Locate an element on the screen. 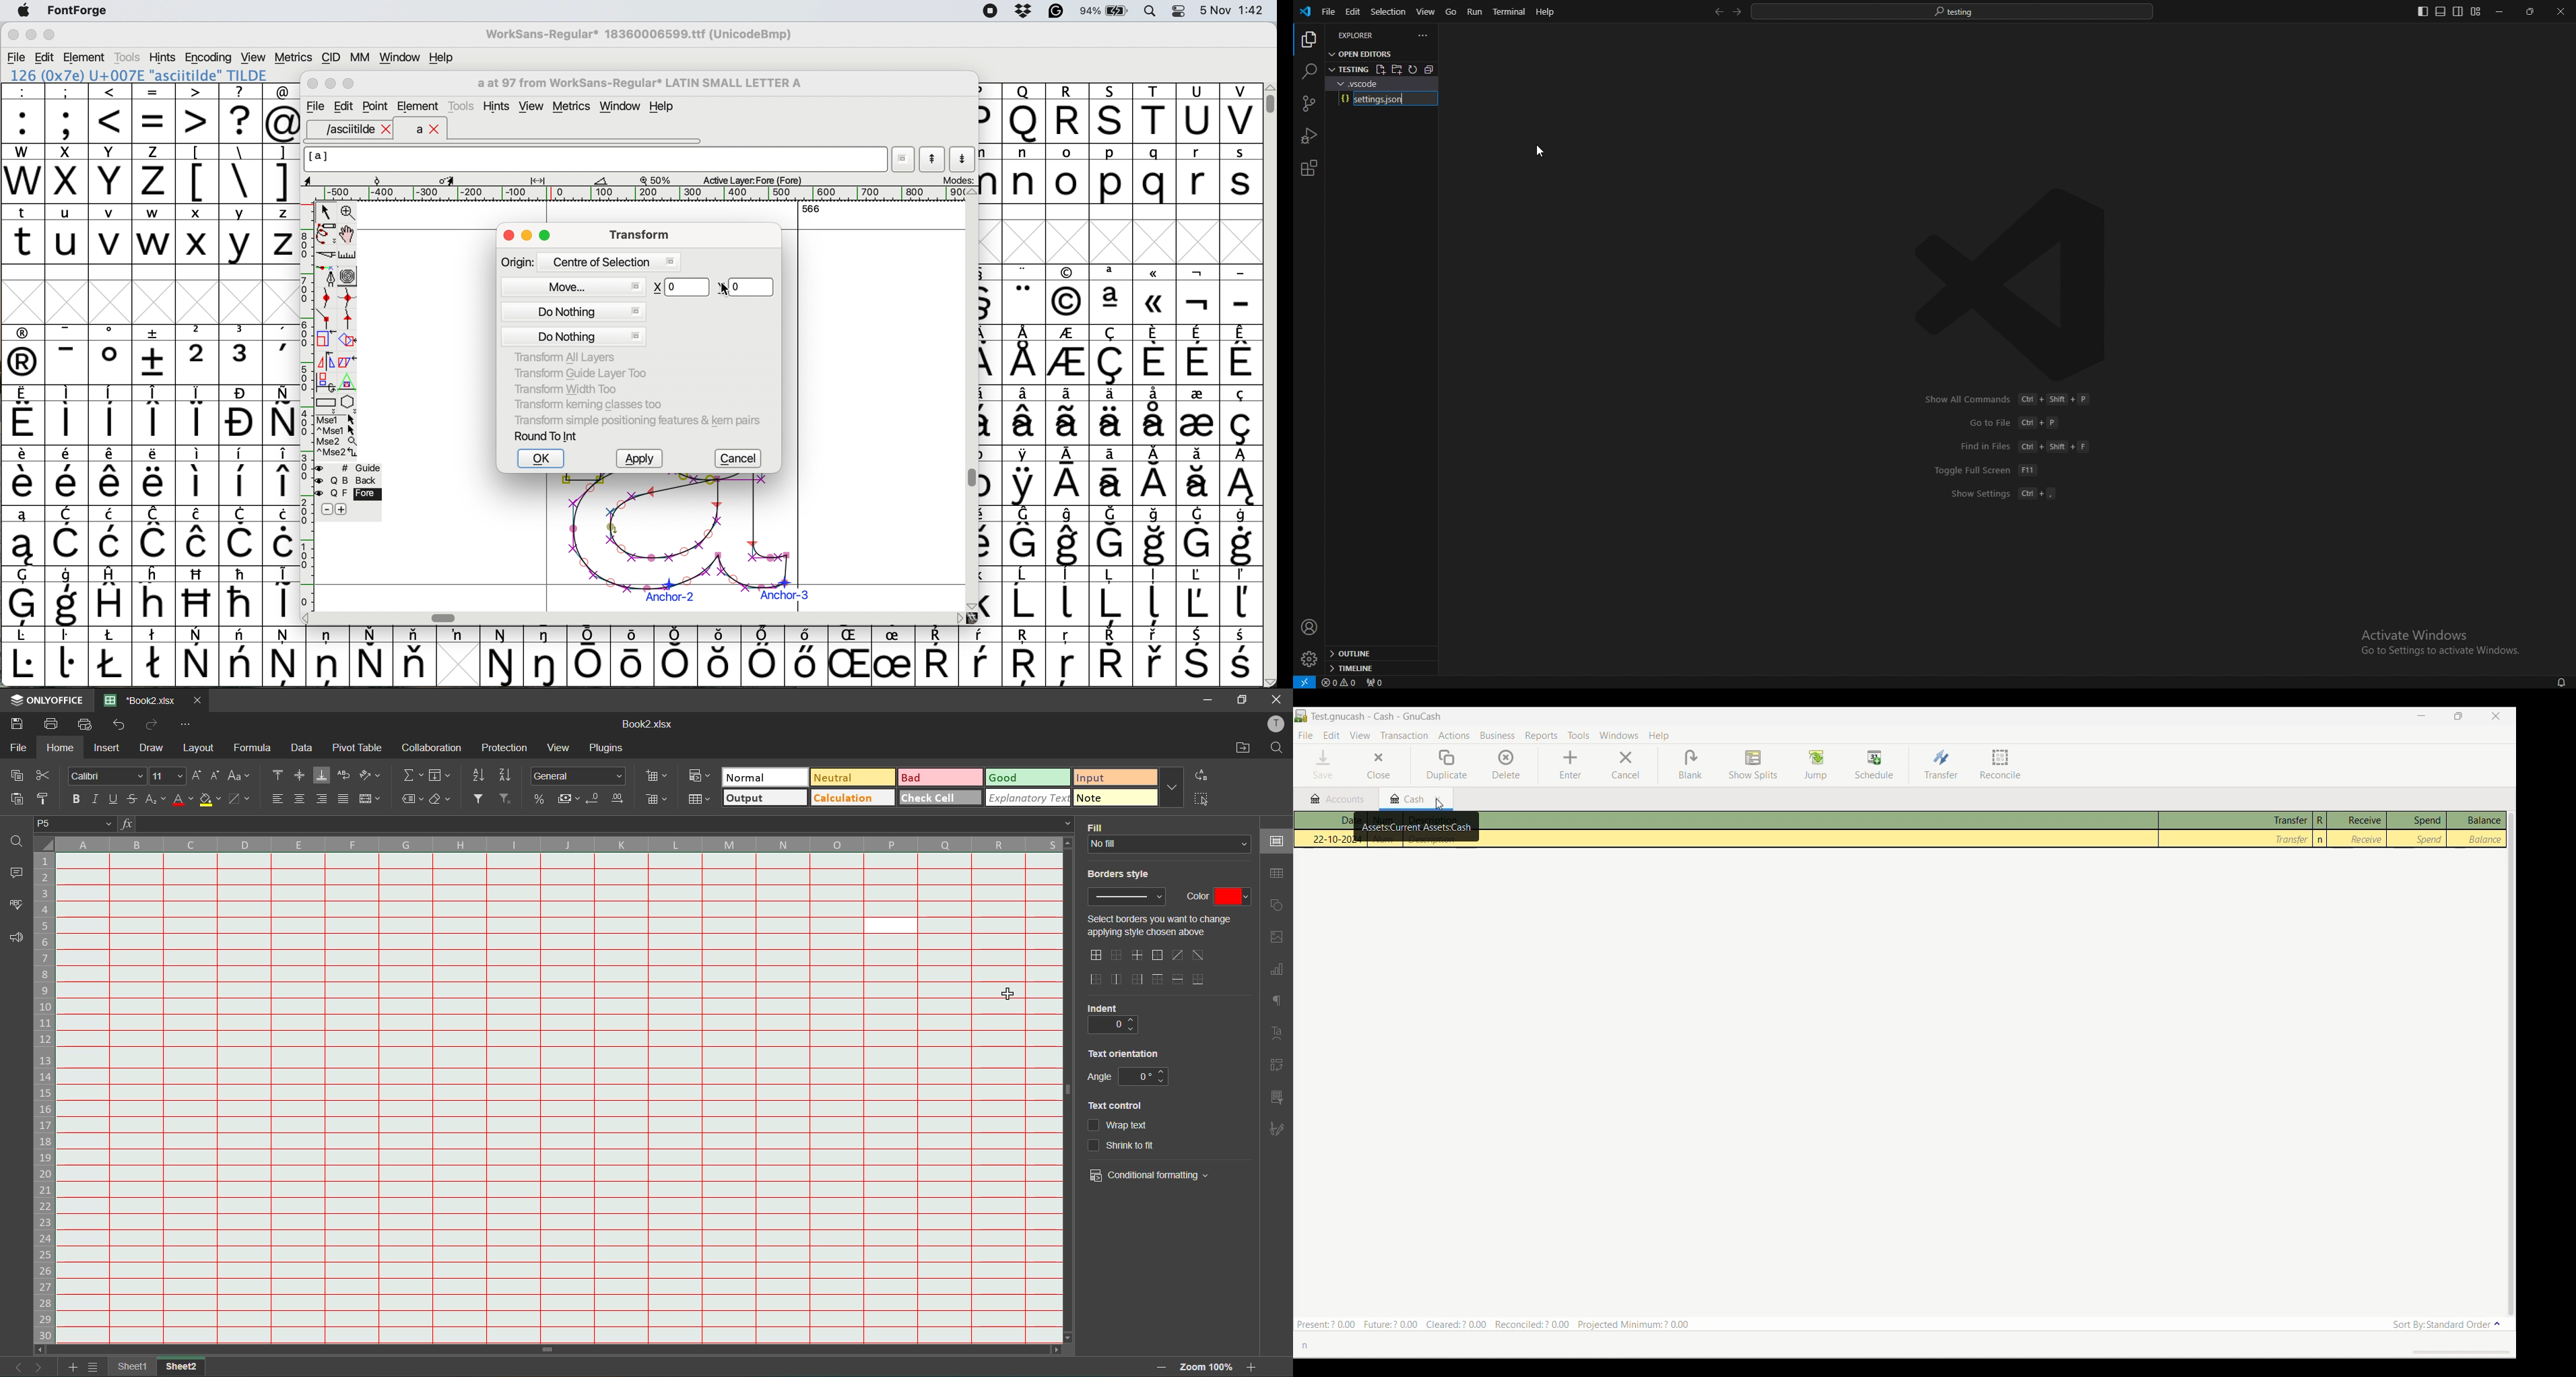 Image resolution: width=2576 pixels, height=1400 pixels. shortcuts is located at coordinates (2013, 447).